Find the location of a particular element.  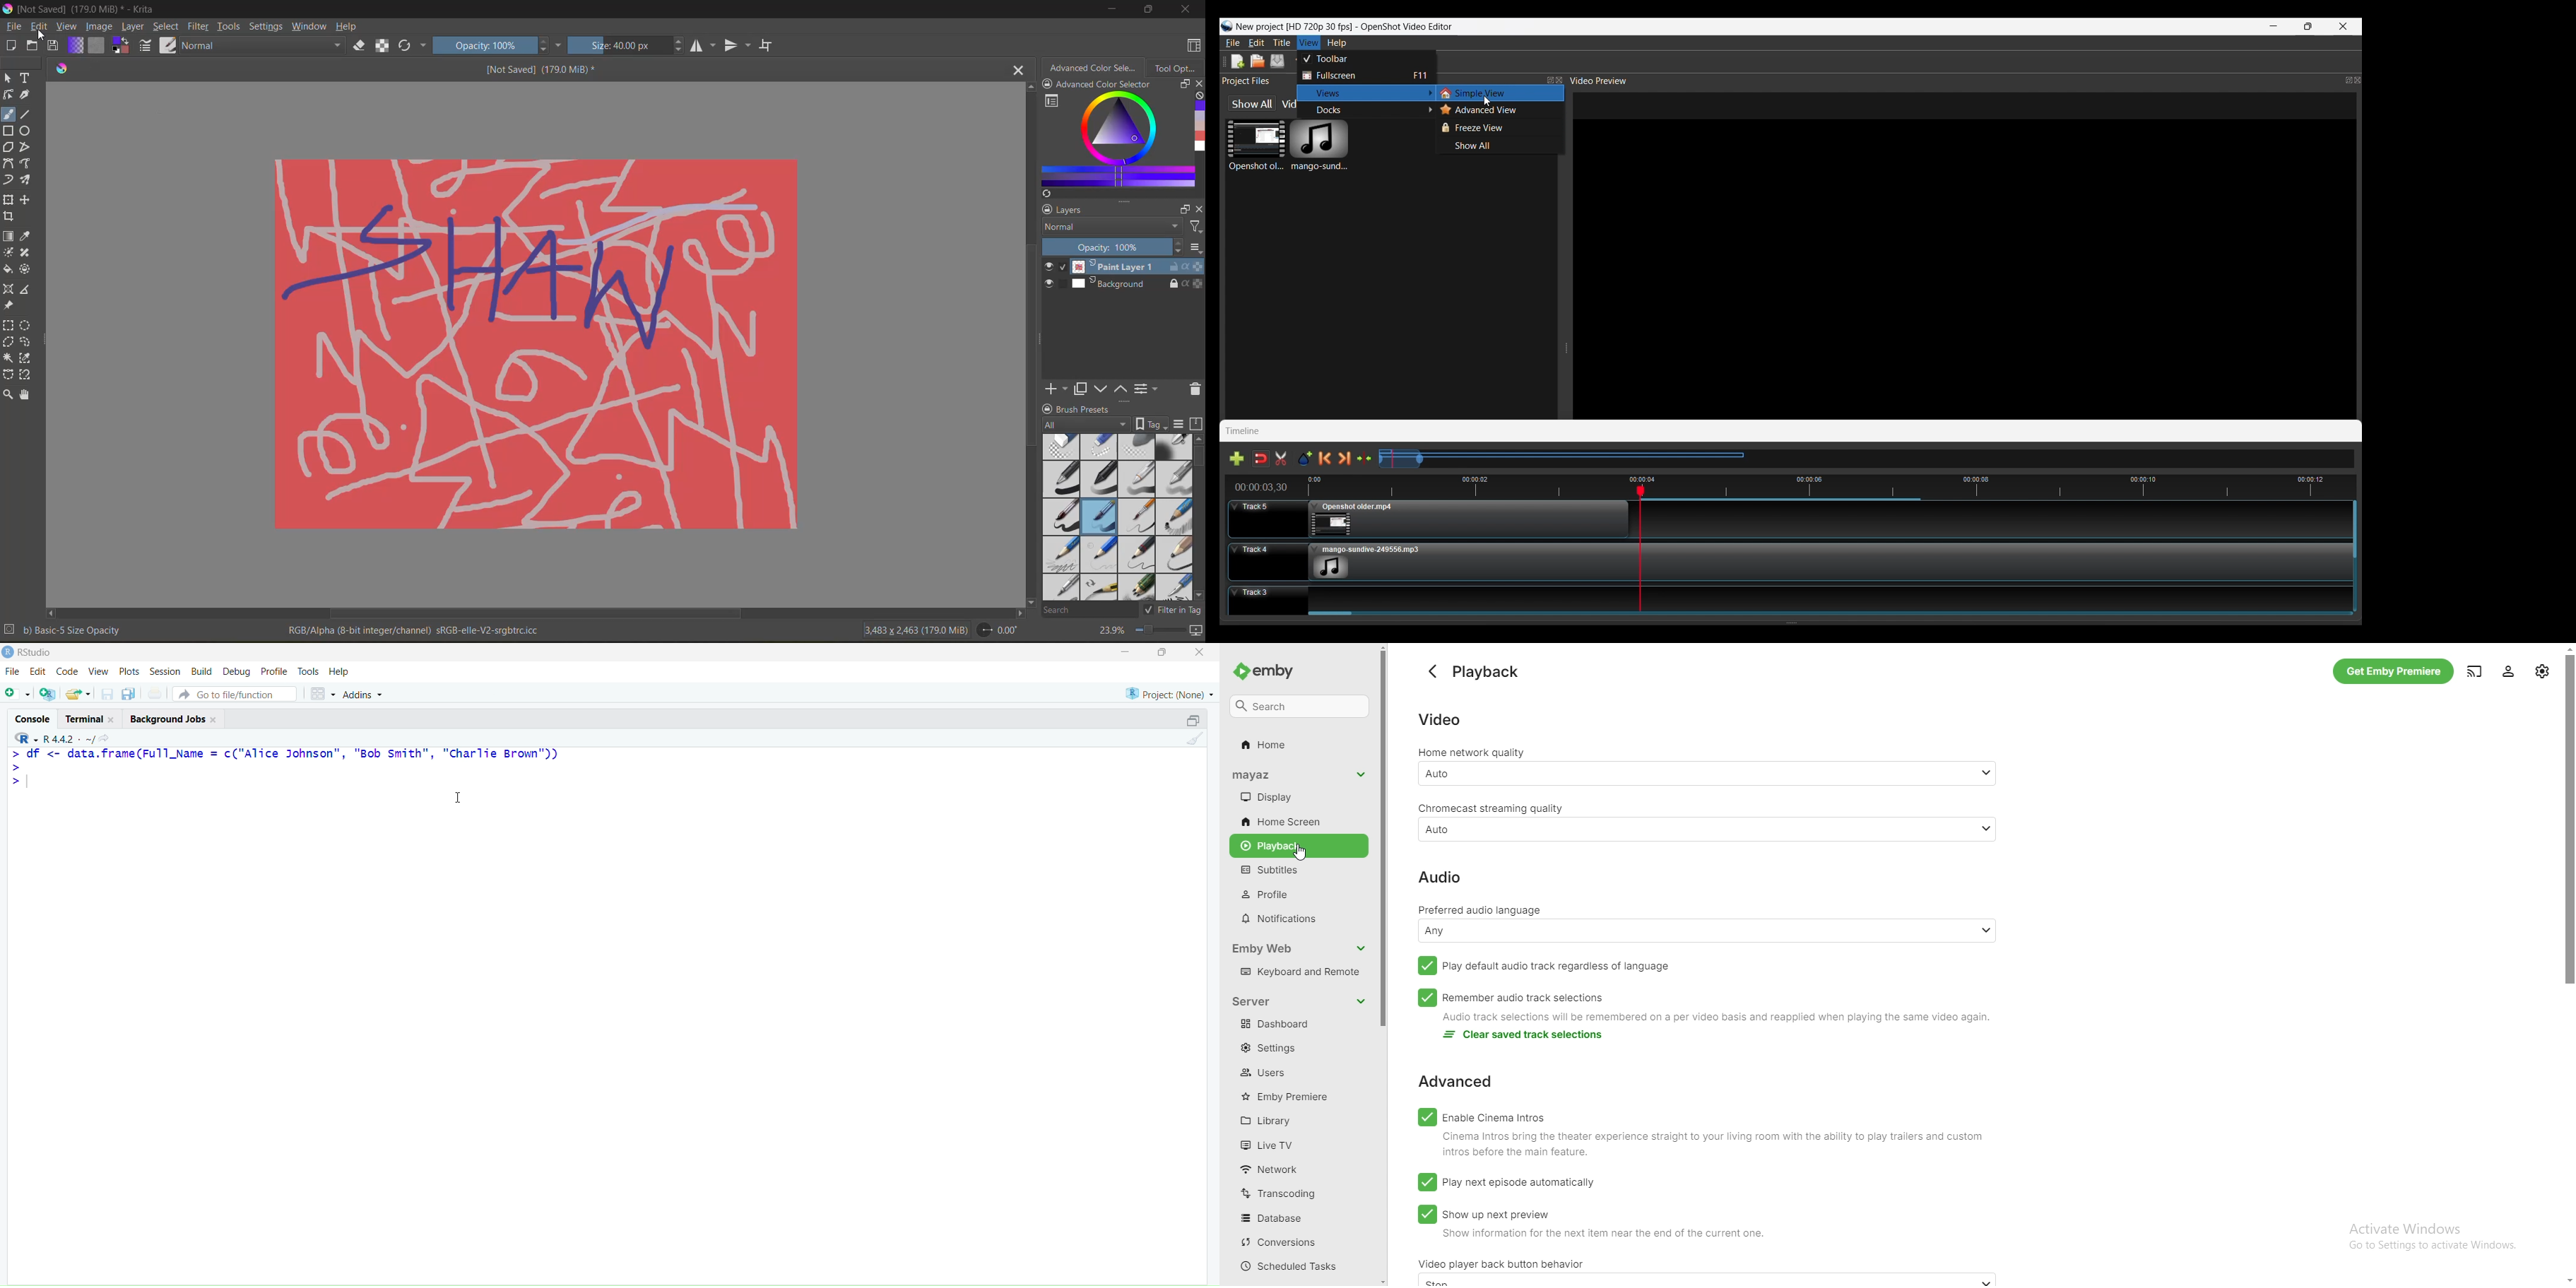

Clear console (Ctrl + L) is located at coordinates (1193, 740).